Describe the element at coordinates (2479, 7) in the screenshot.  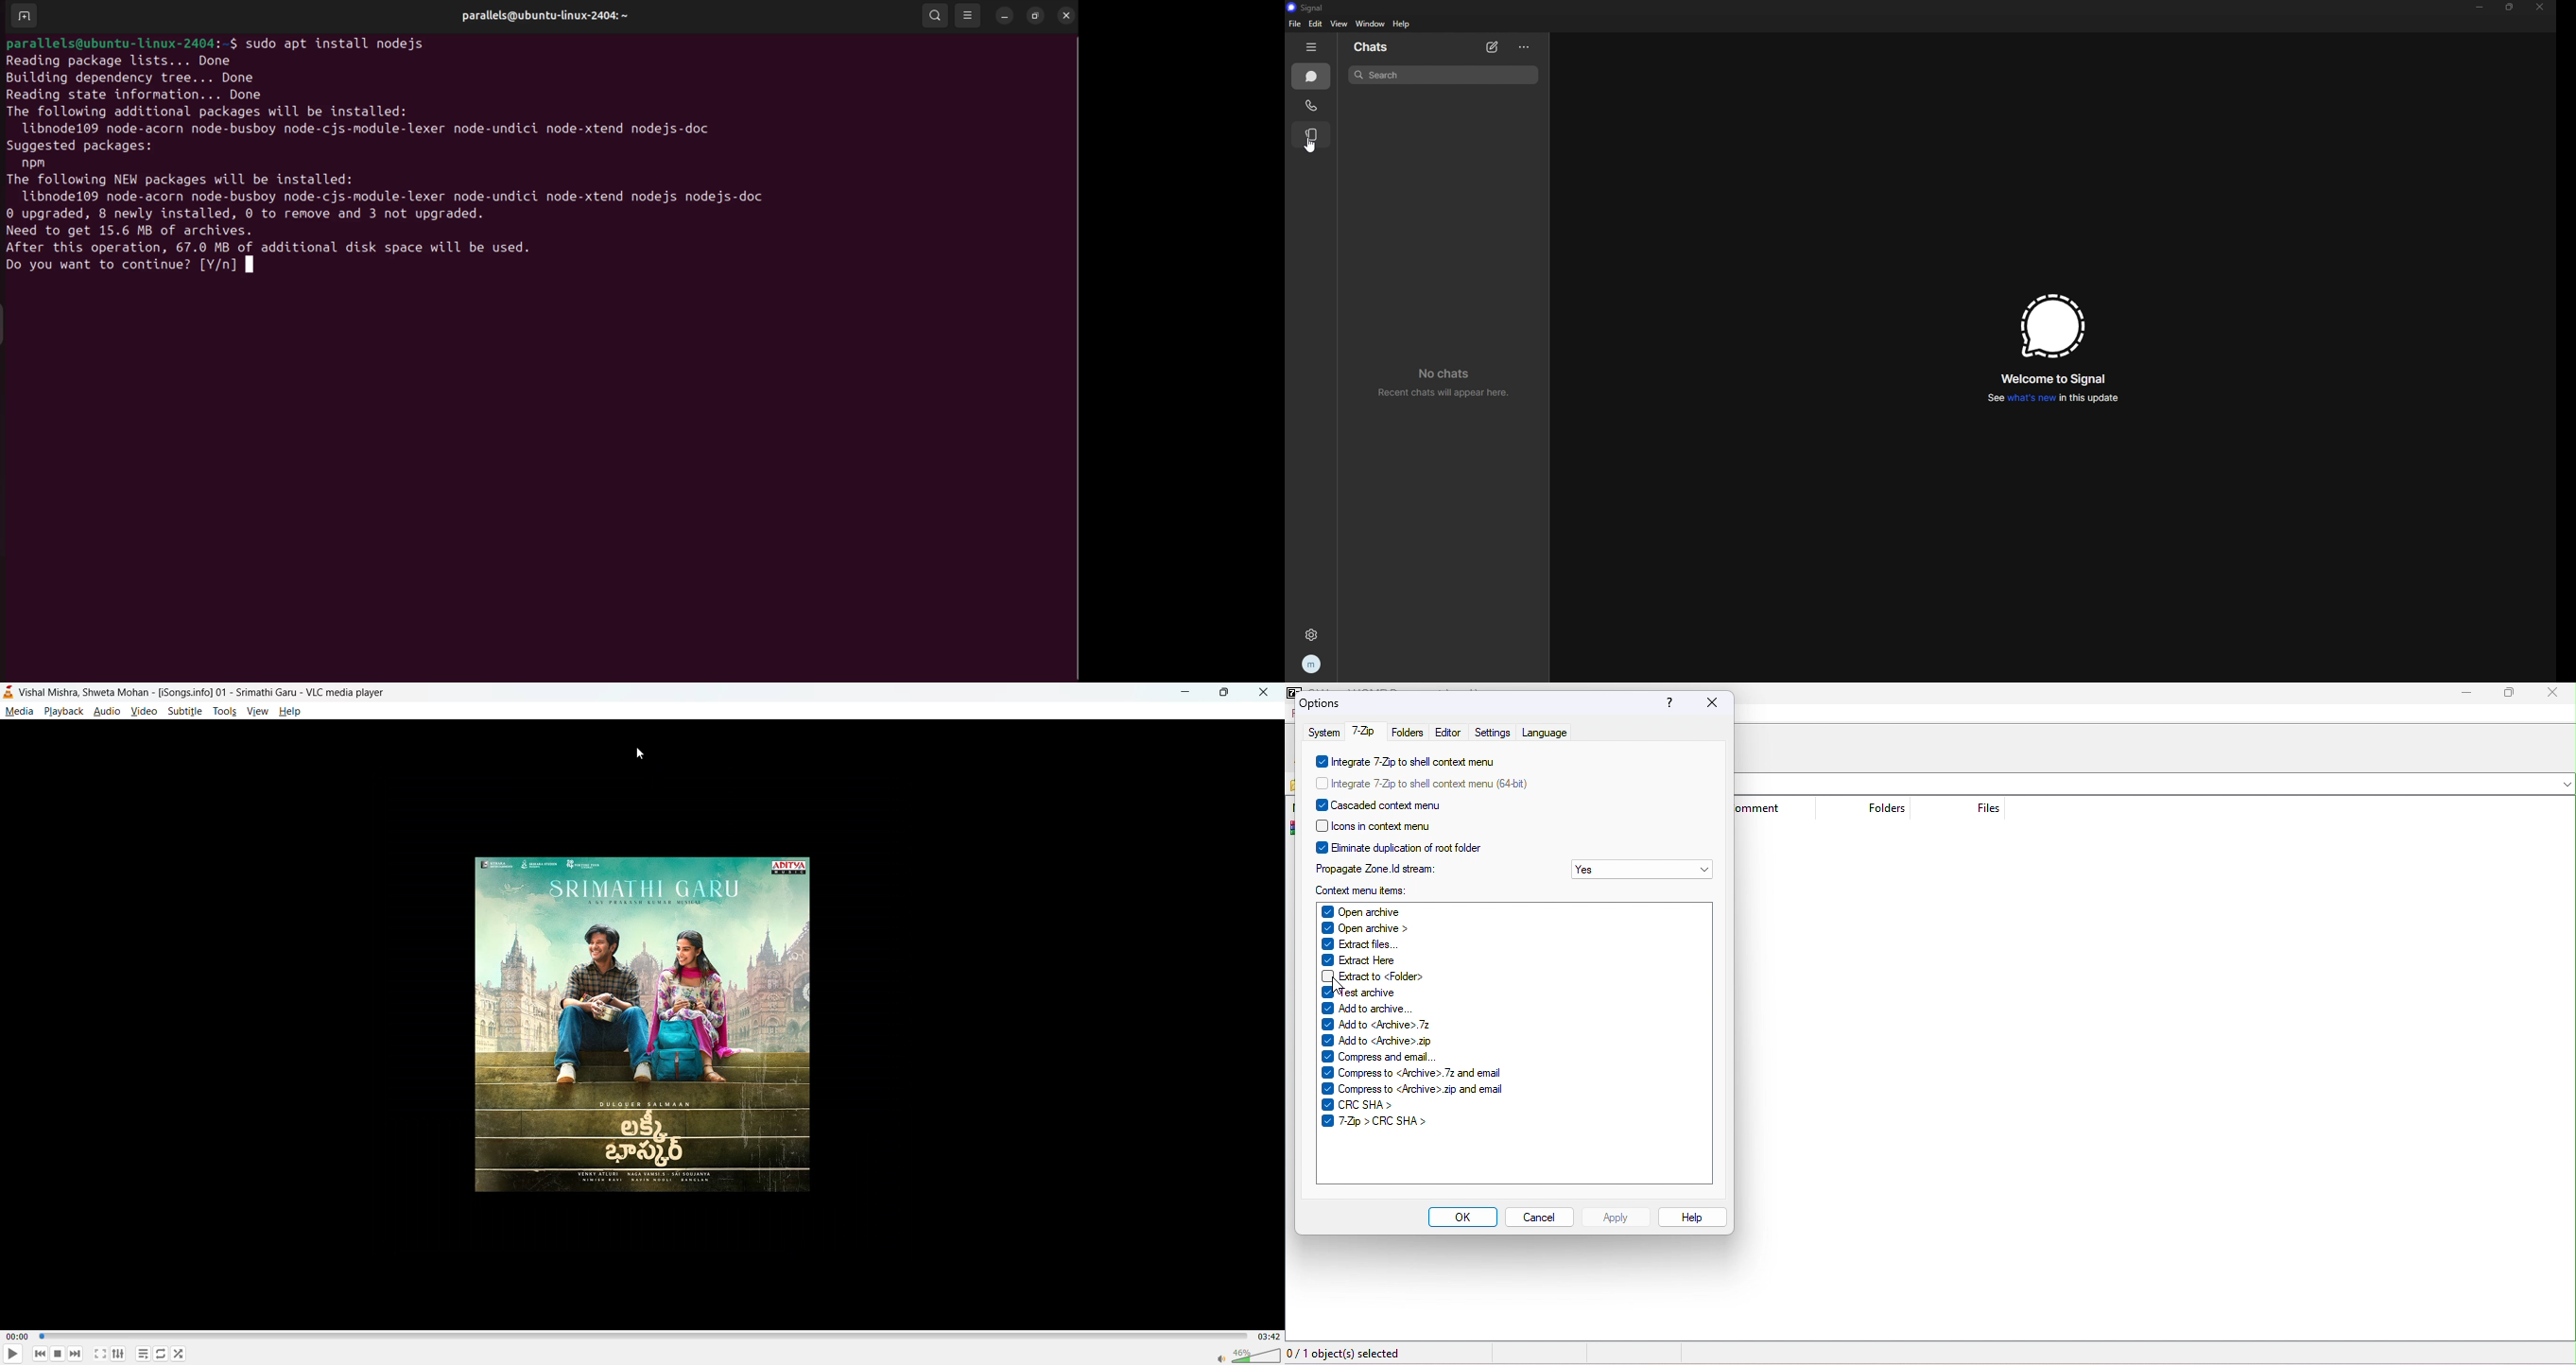
I see `minimize` at that location.